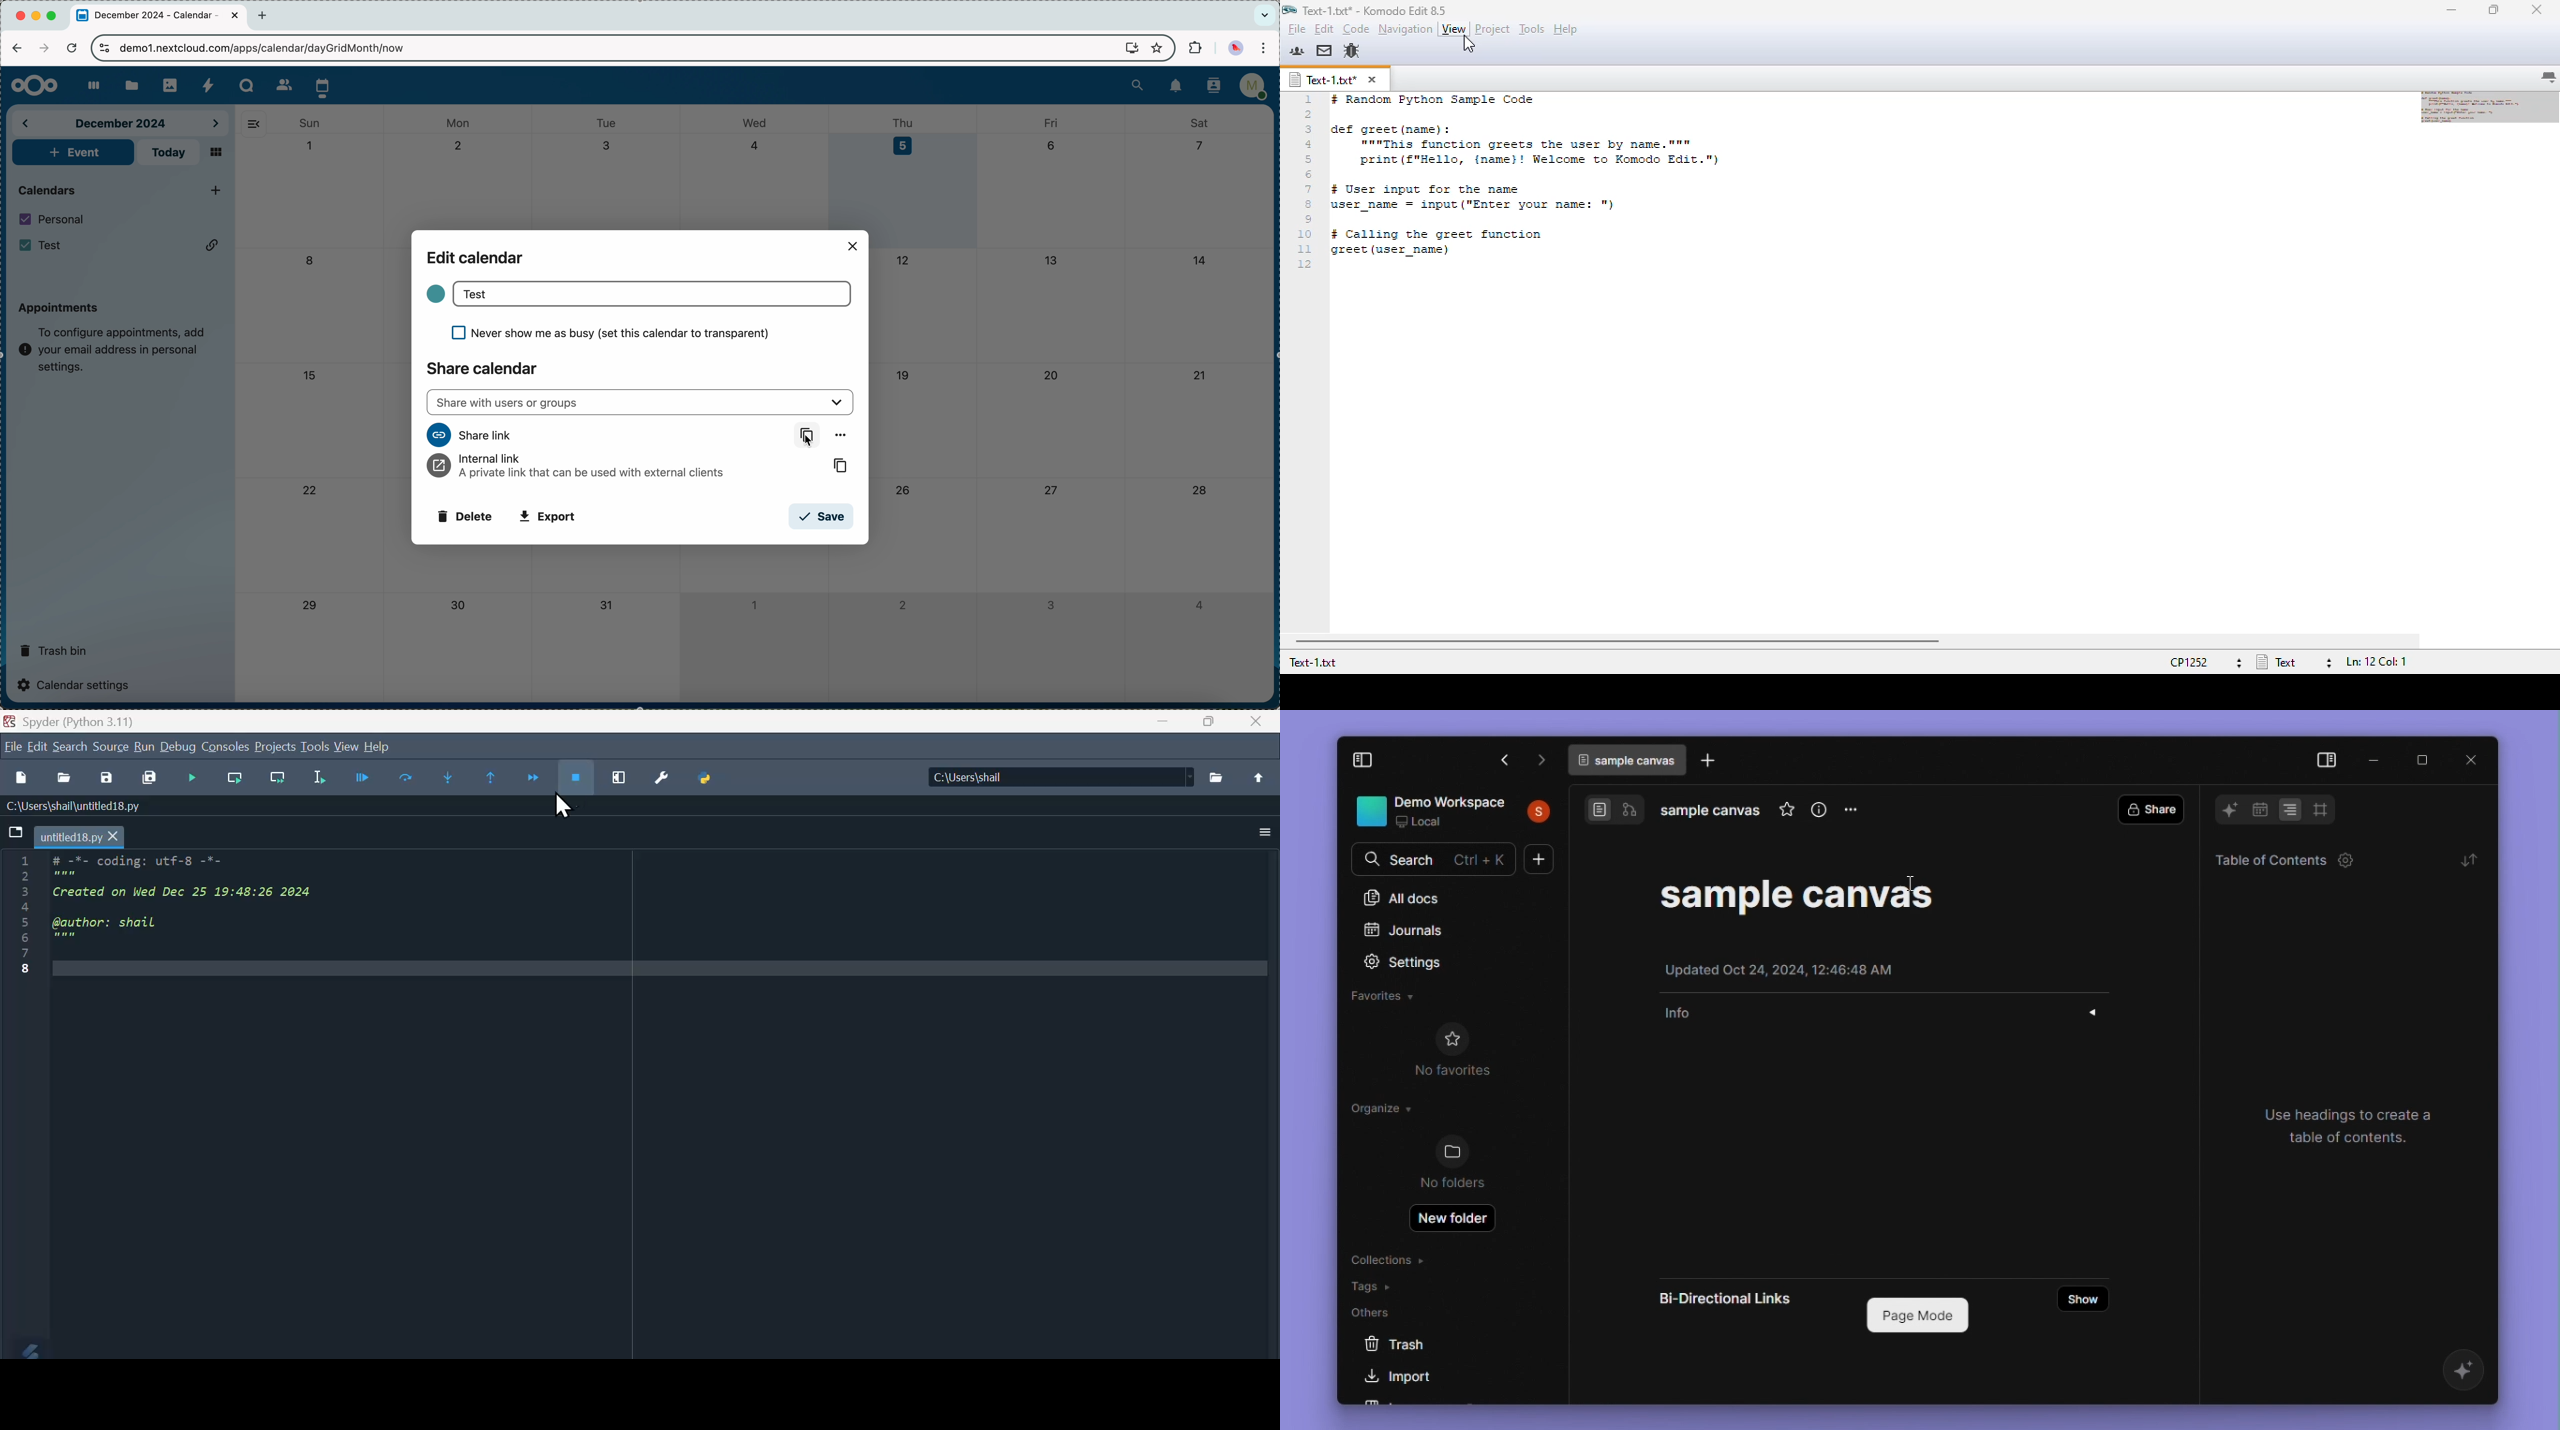 This screenshot has height=1456, width=2576. I want to click on 4, so click(1197, 606).